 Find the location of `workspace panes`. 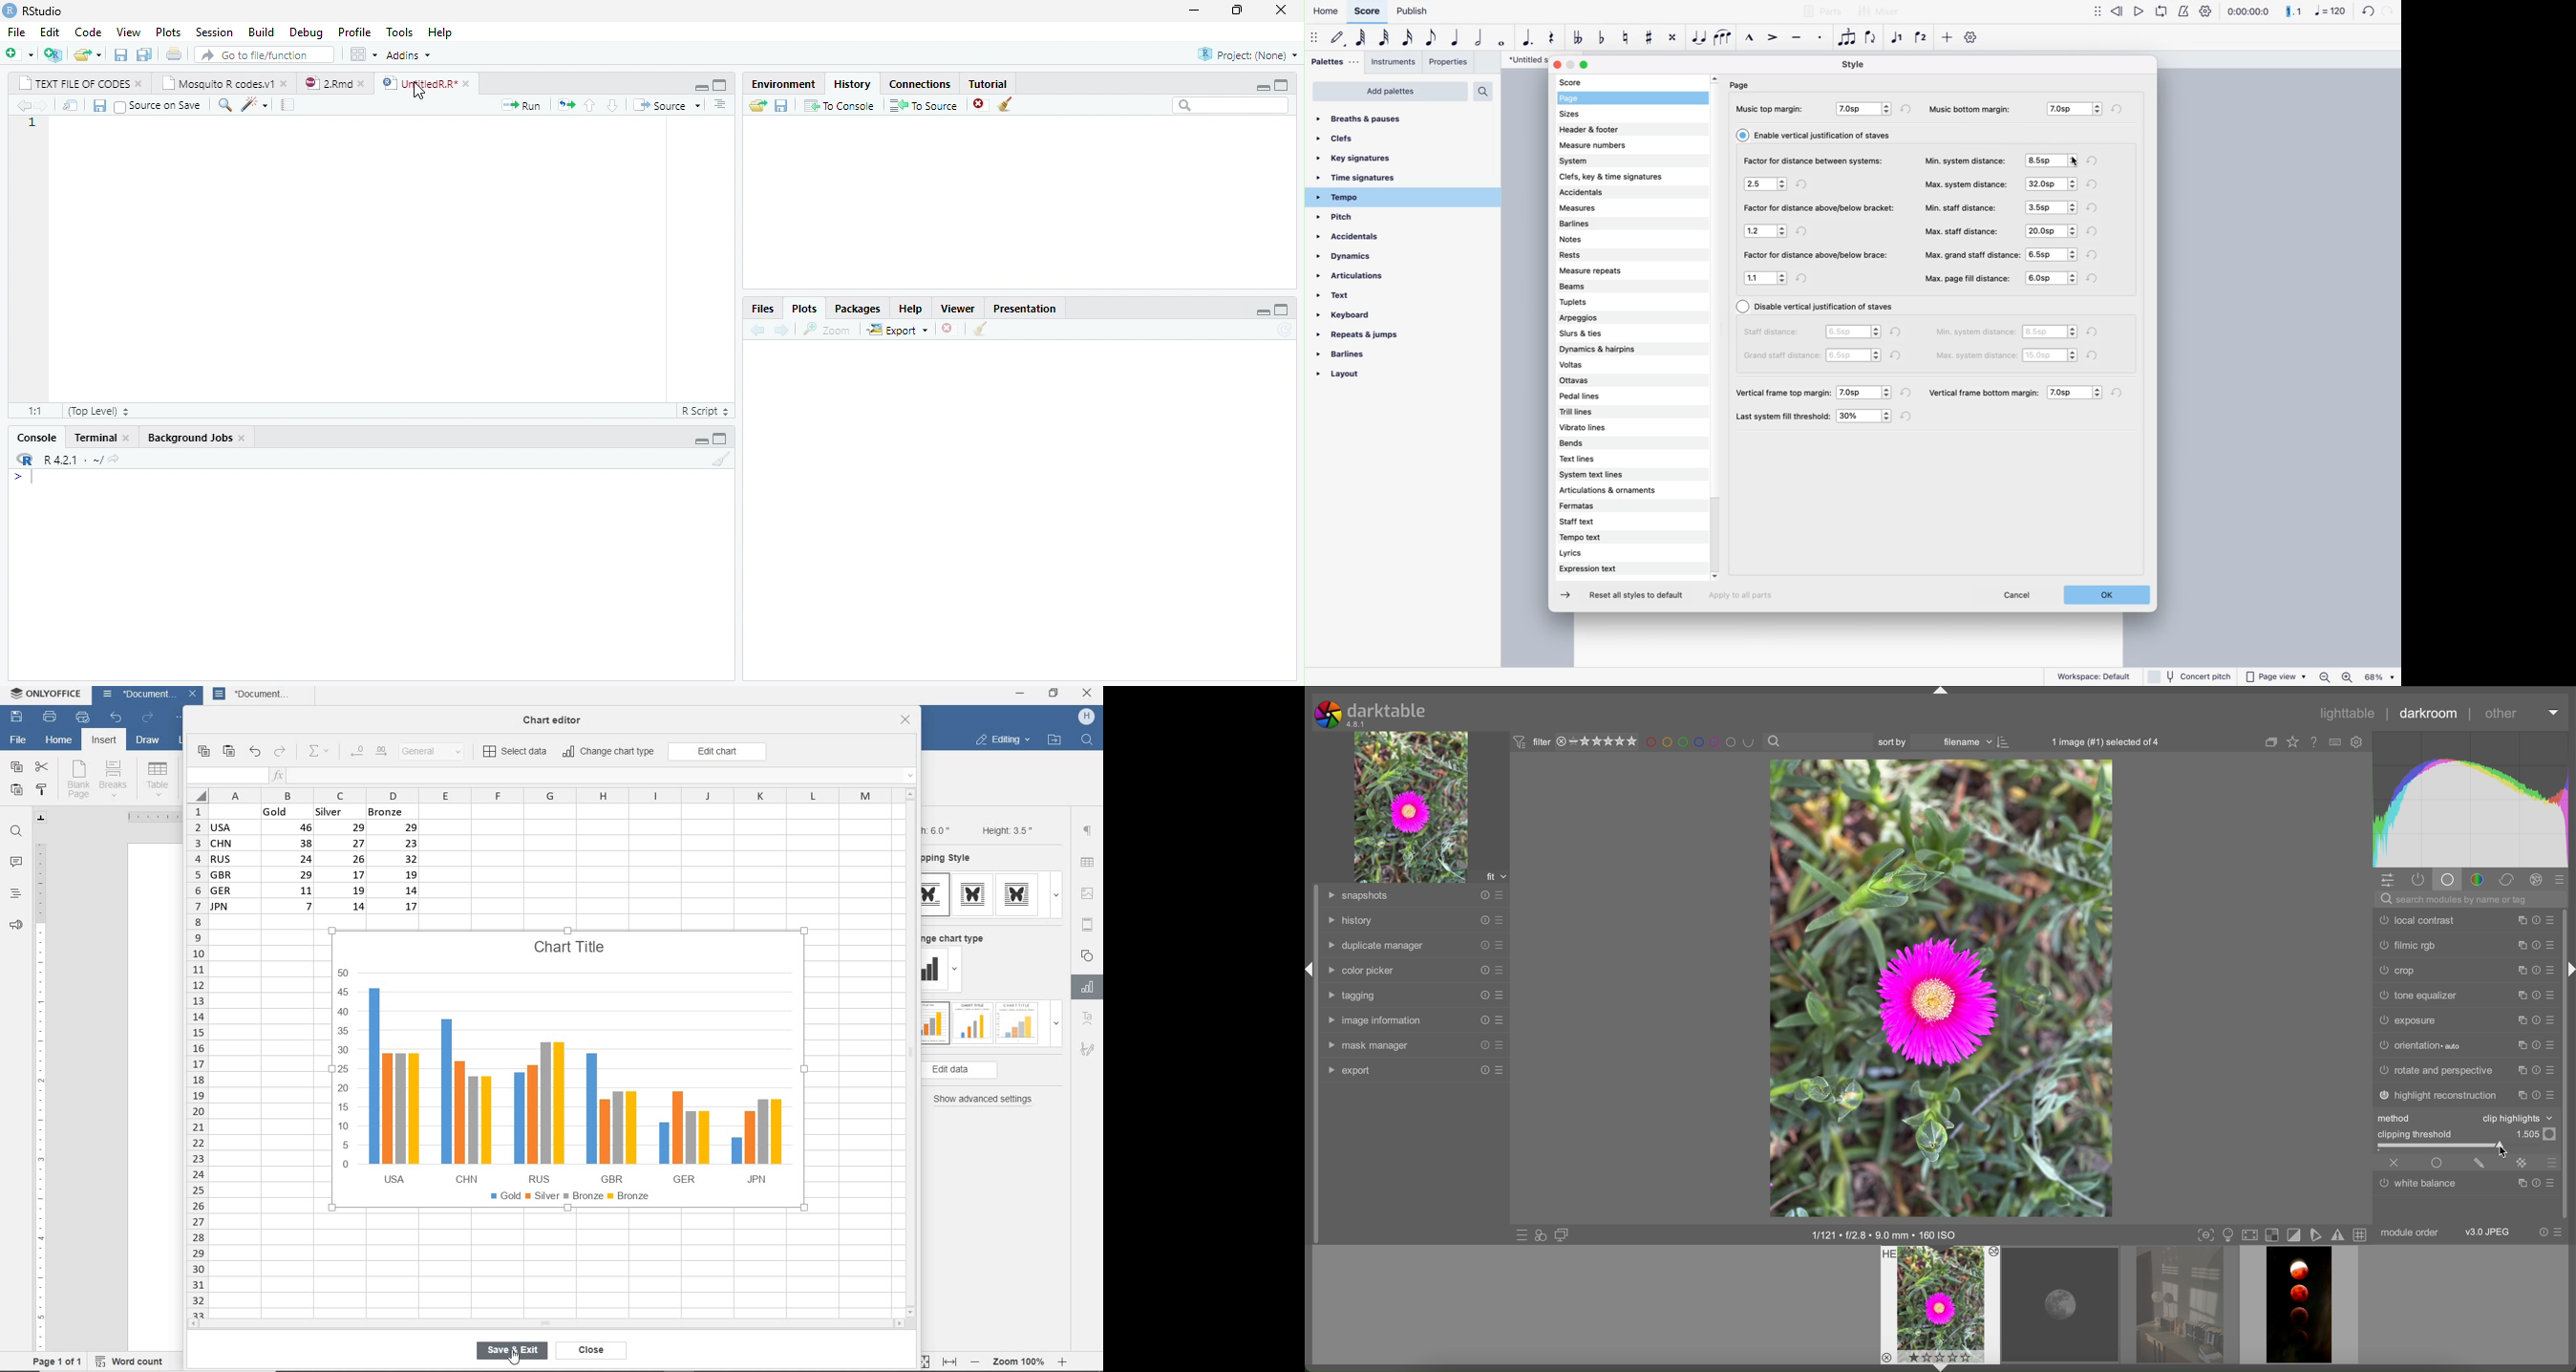

workspace panes is located at coordinates (361, 55).